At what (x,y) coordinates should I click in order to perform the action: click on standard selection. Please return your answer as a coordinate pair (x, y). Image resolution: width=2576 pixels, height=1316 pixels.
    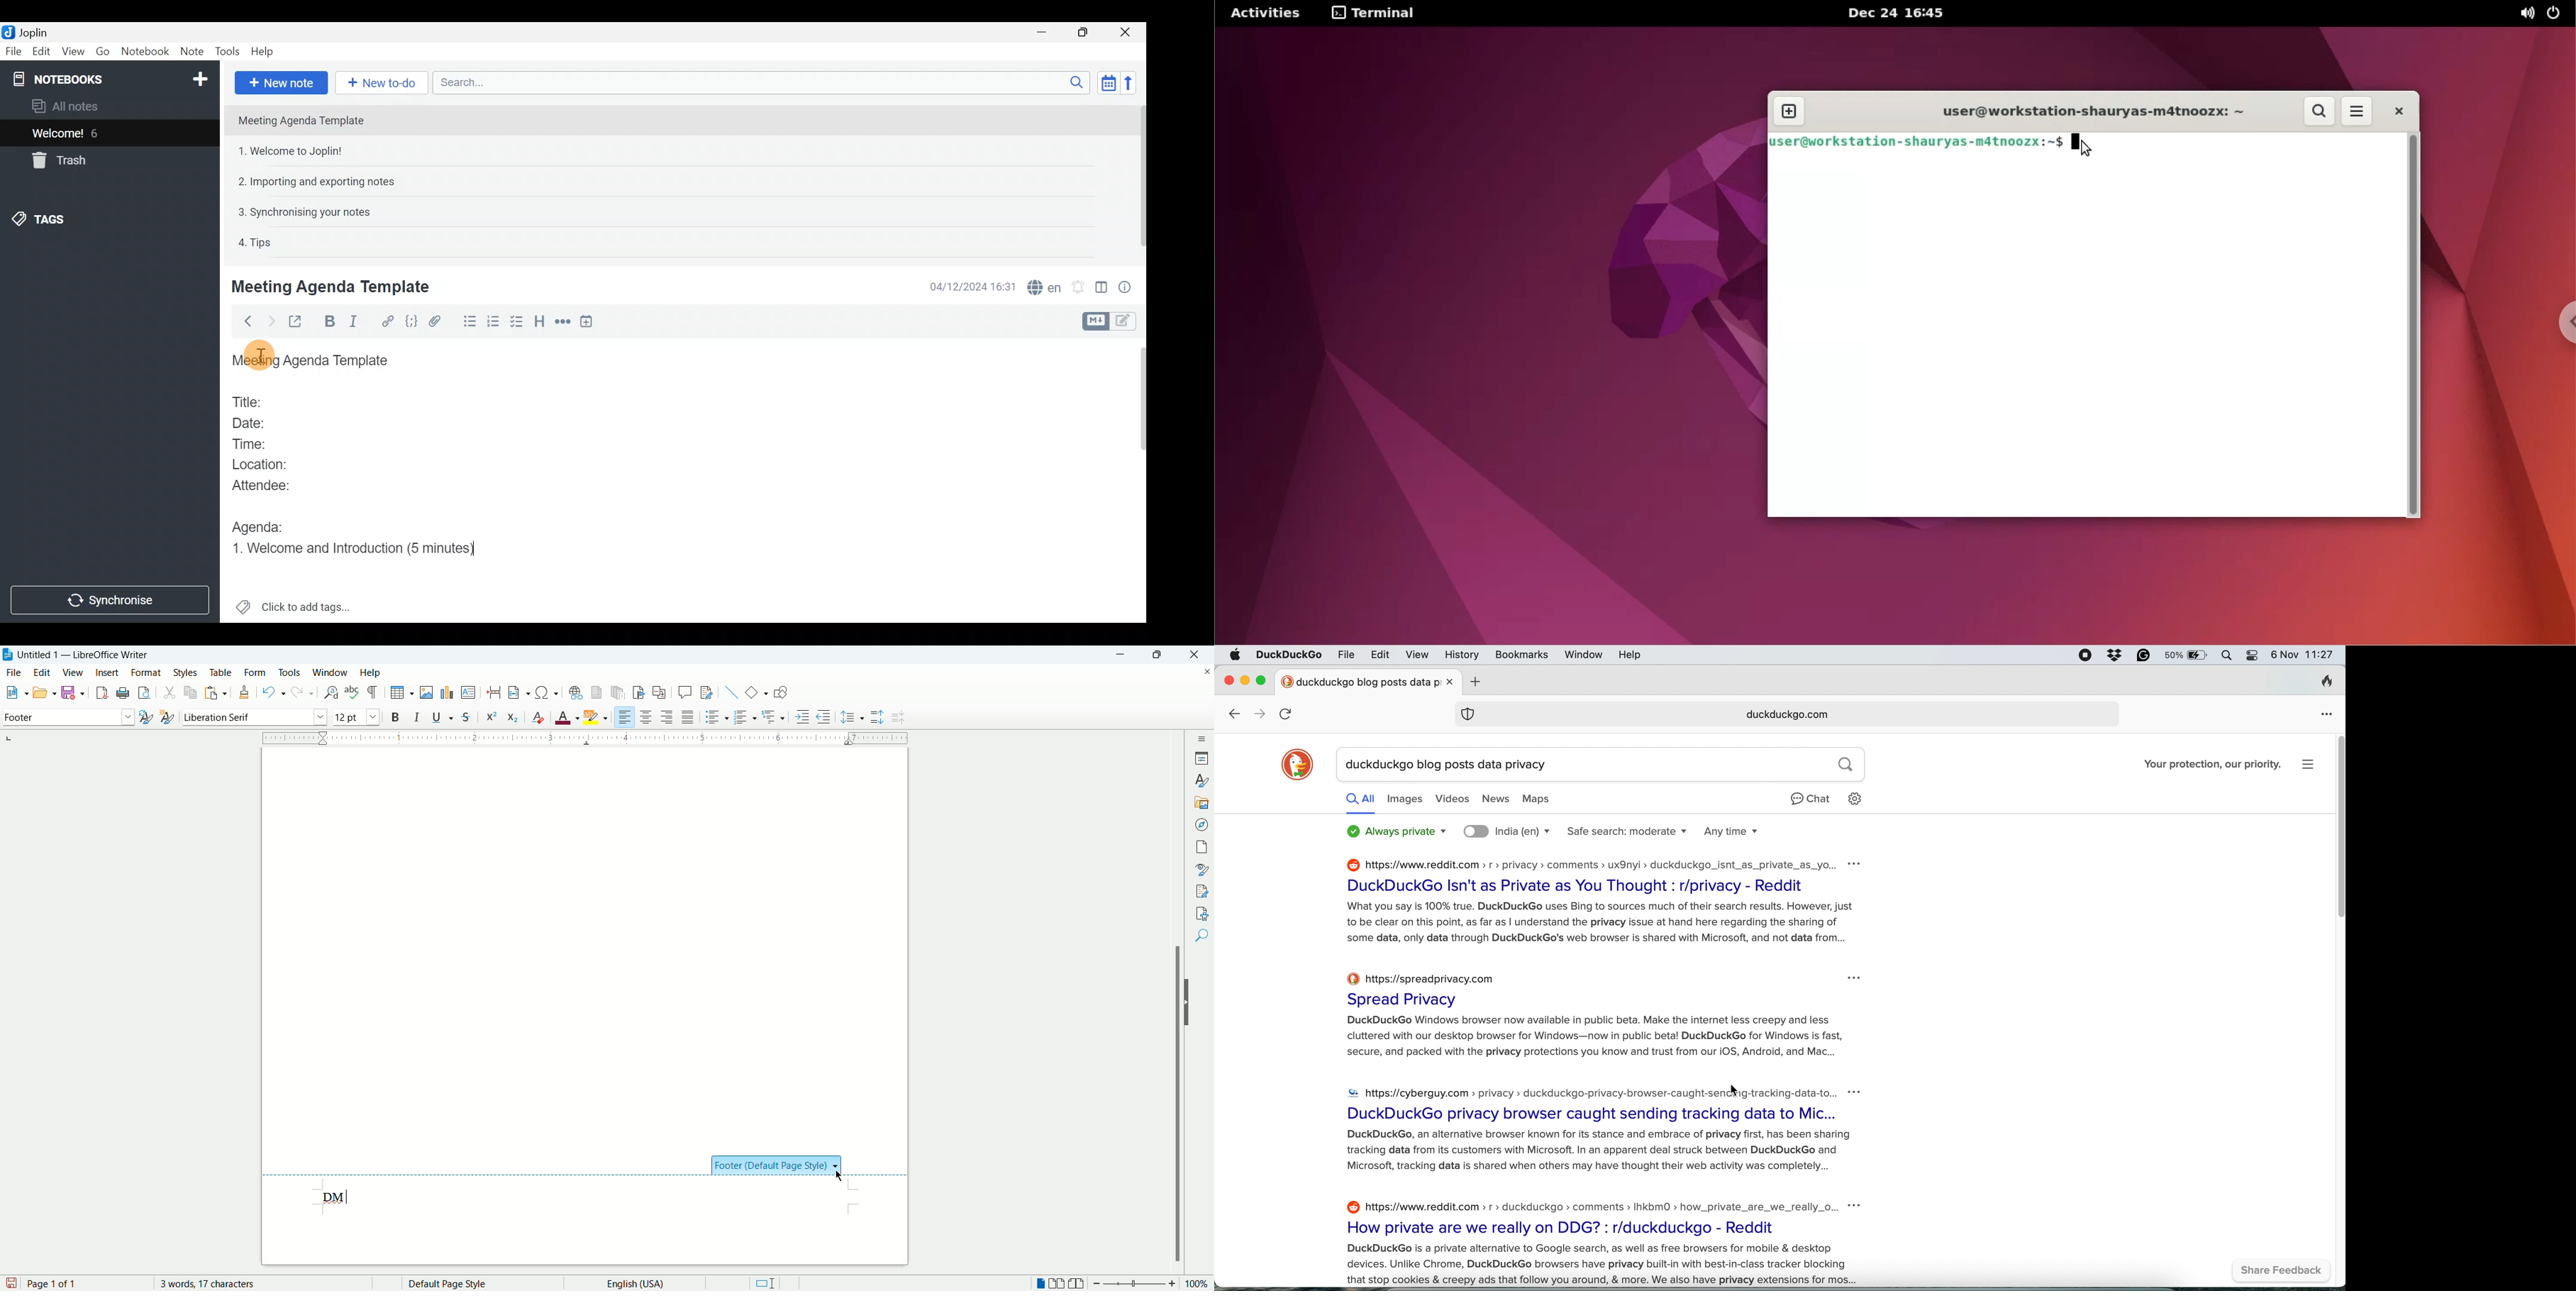
    Looking at the image, I should click on (765, 1283).